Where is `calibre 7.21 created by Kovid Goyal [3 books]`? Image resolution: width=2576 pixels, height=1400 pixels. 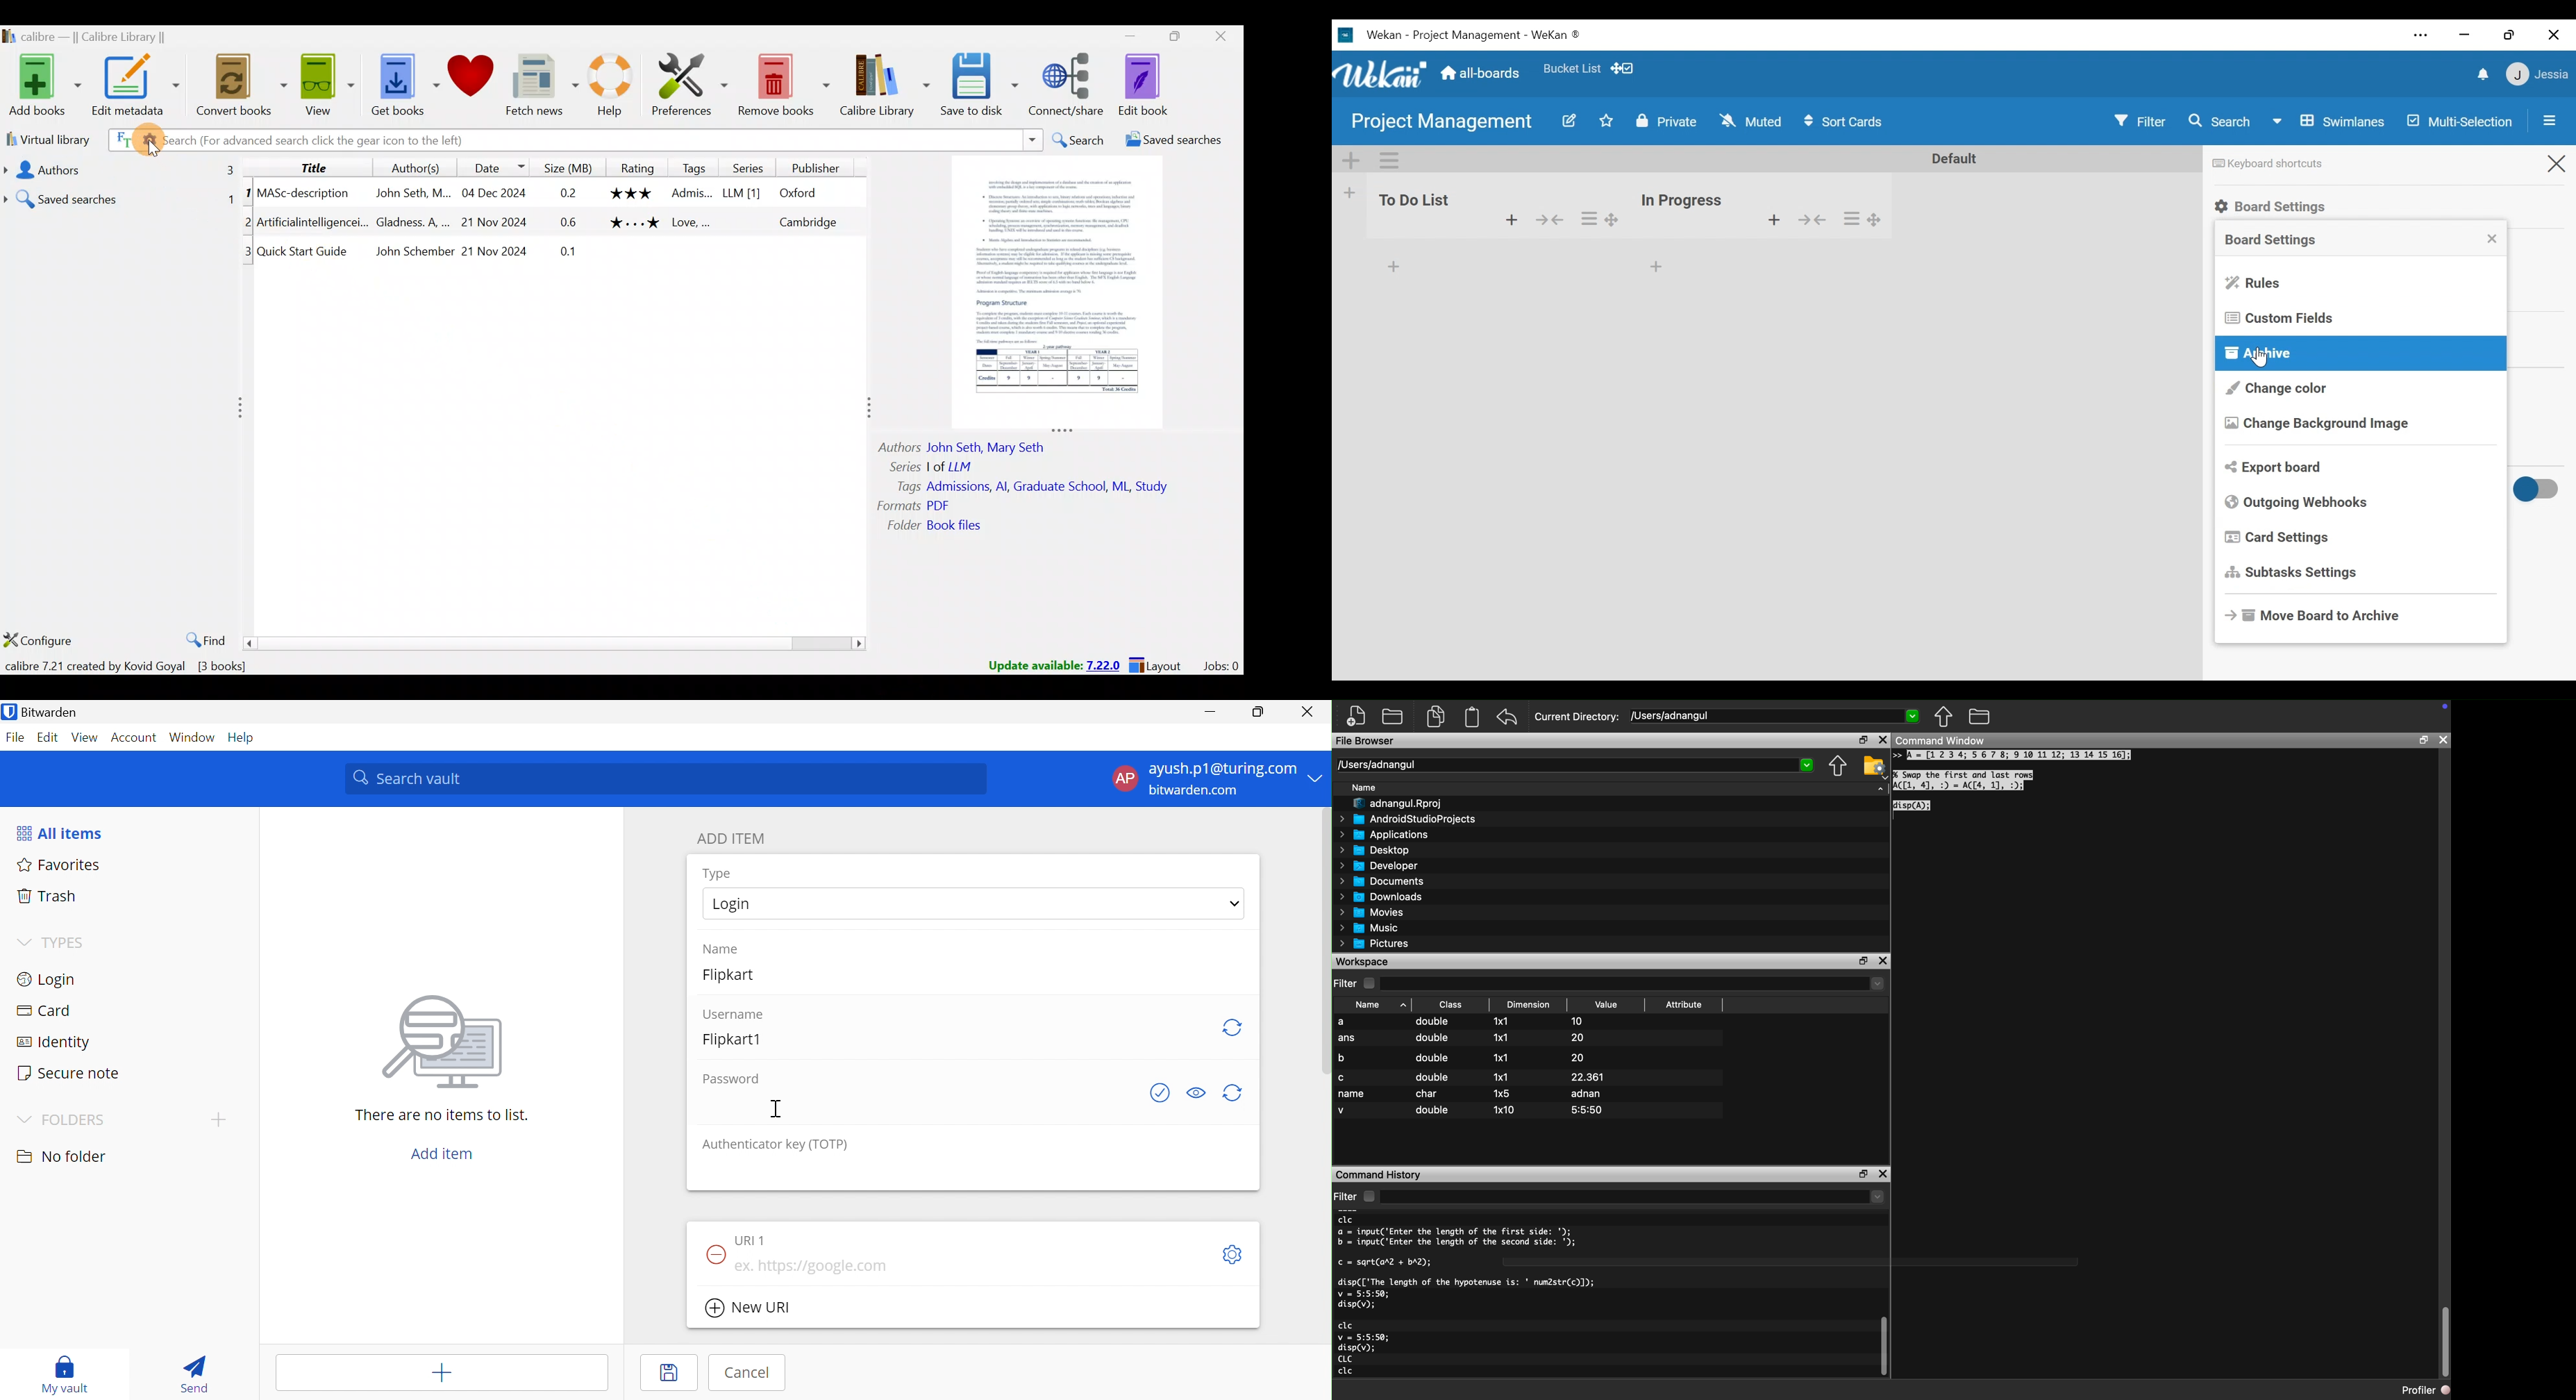
calibre 7.21 created by Kovid Goyal [3 books] is located at coordinates (129, 666).